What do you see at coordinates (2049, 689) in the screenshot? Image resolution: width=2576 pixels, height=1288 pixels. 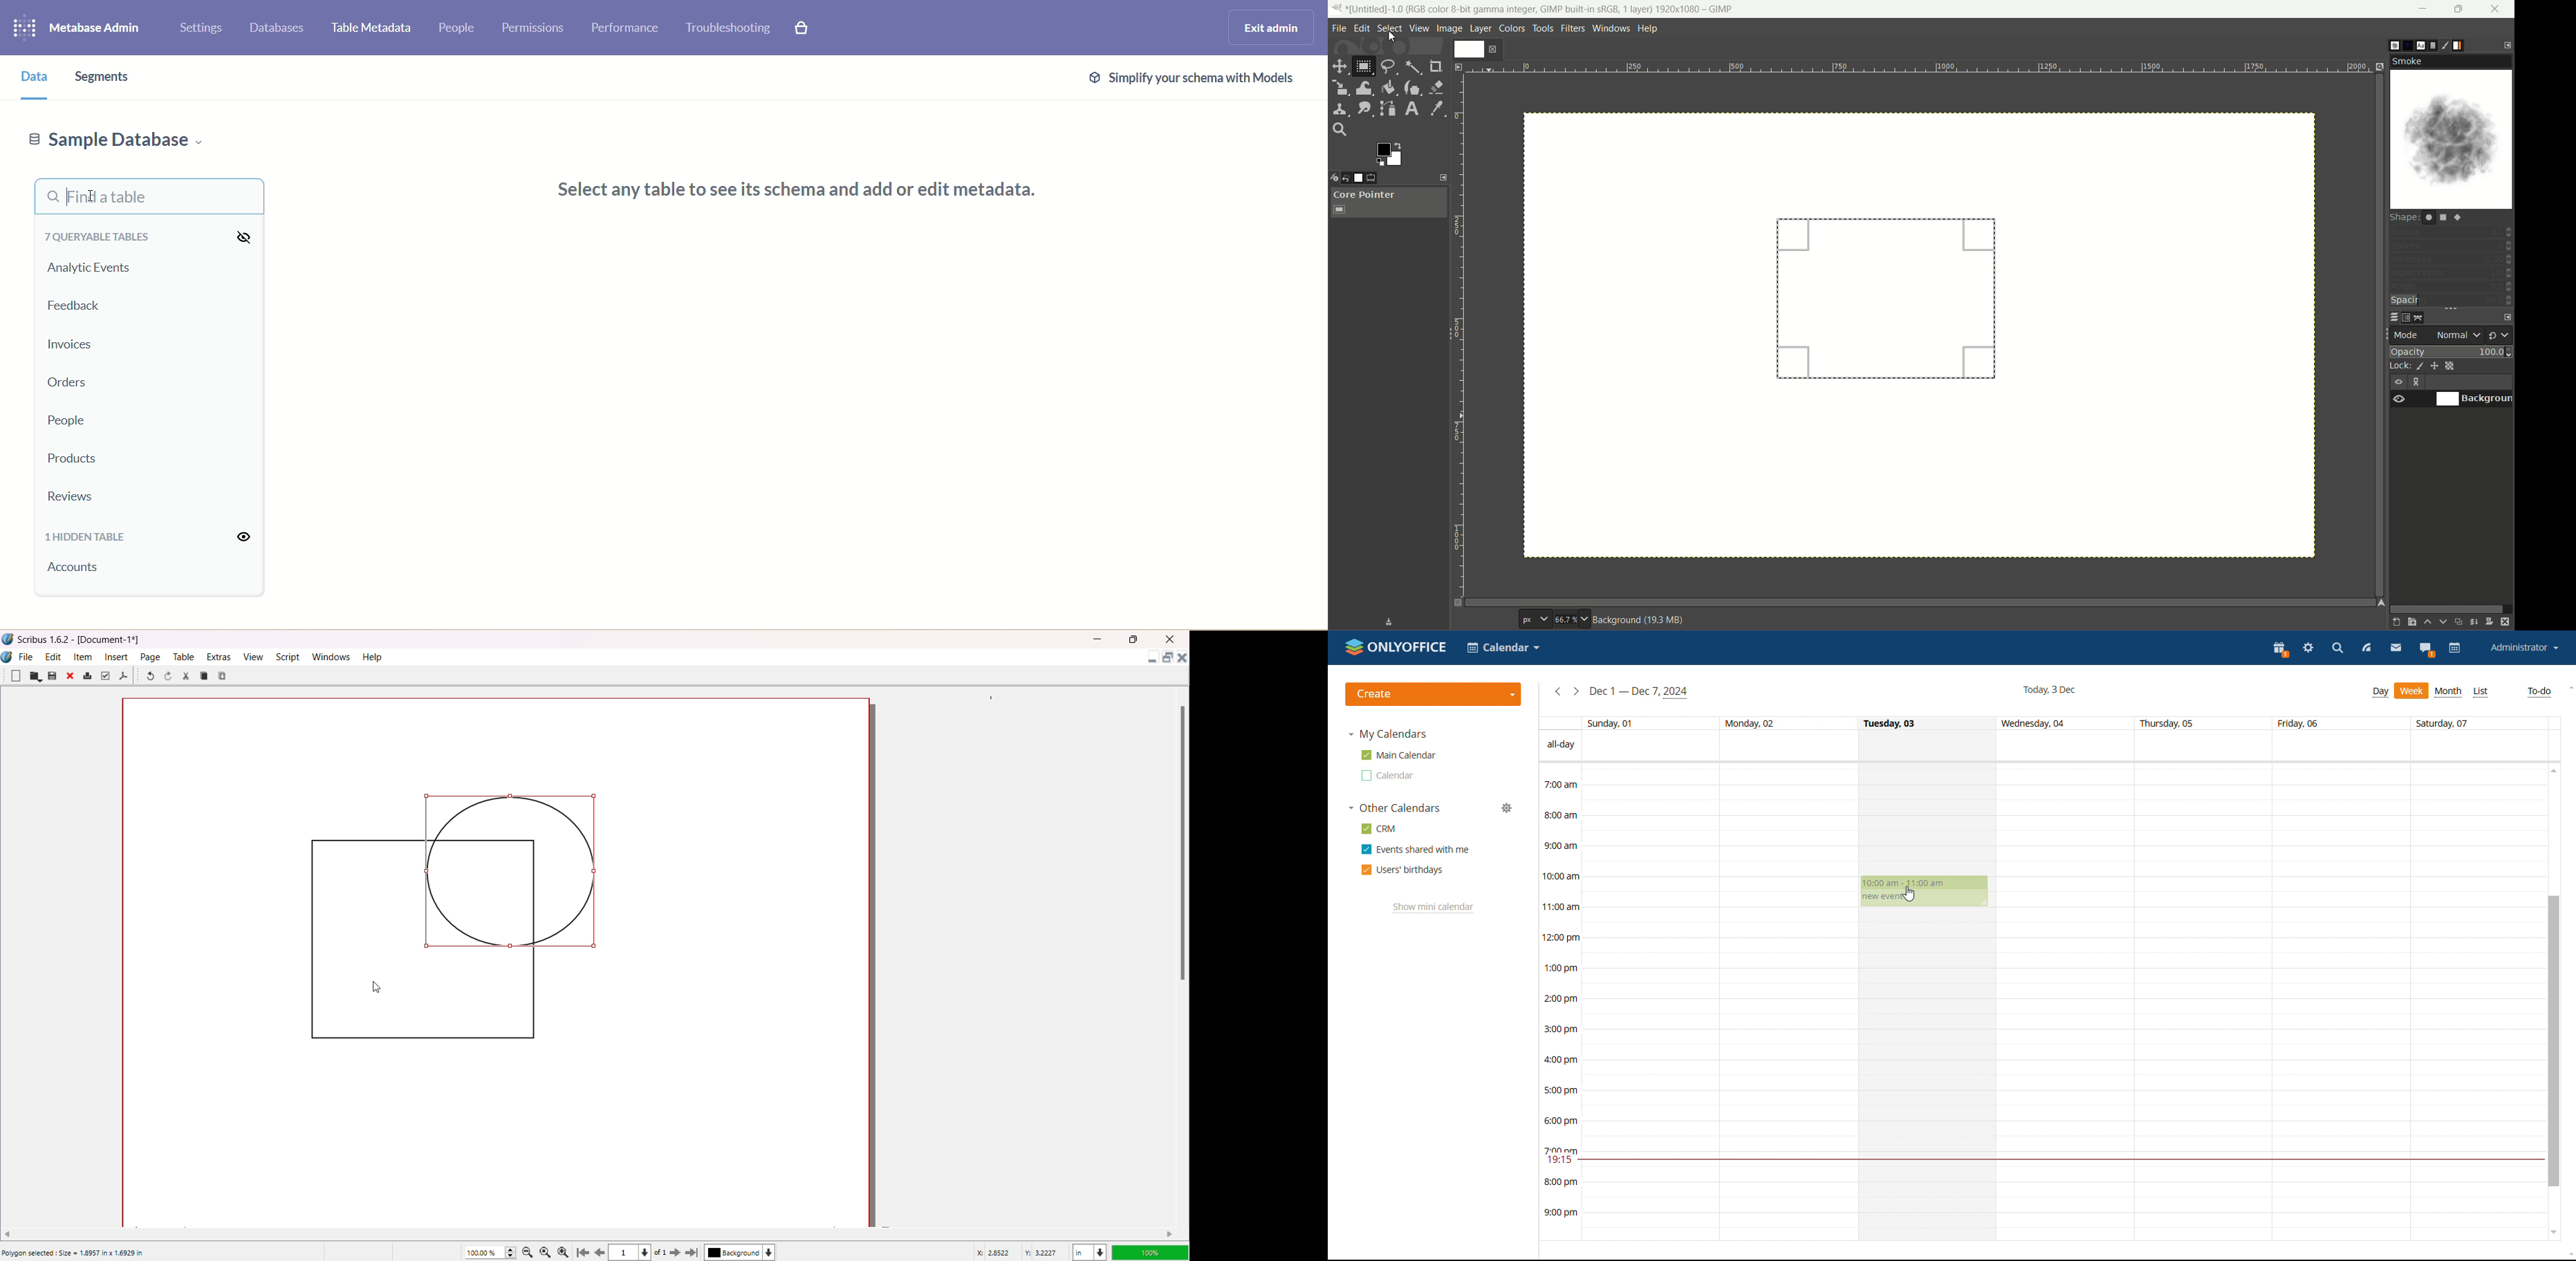 I see `Today, 3 Dec` at bounding box center [2049, 689].